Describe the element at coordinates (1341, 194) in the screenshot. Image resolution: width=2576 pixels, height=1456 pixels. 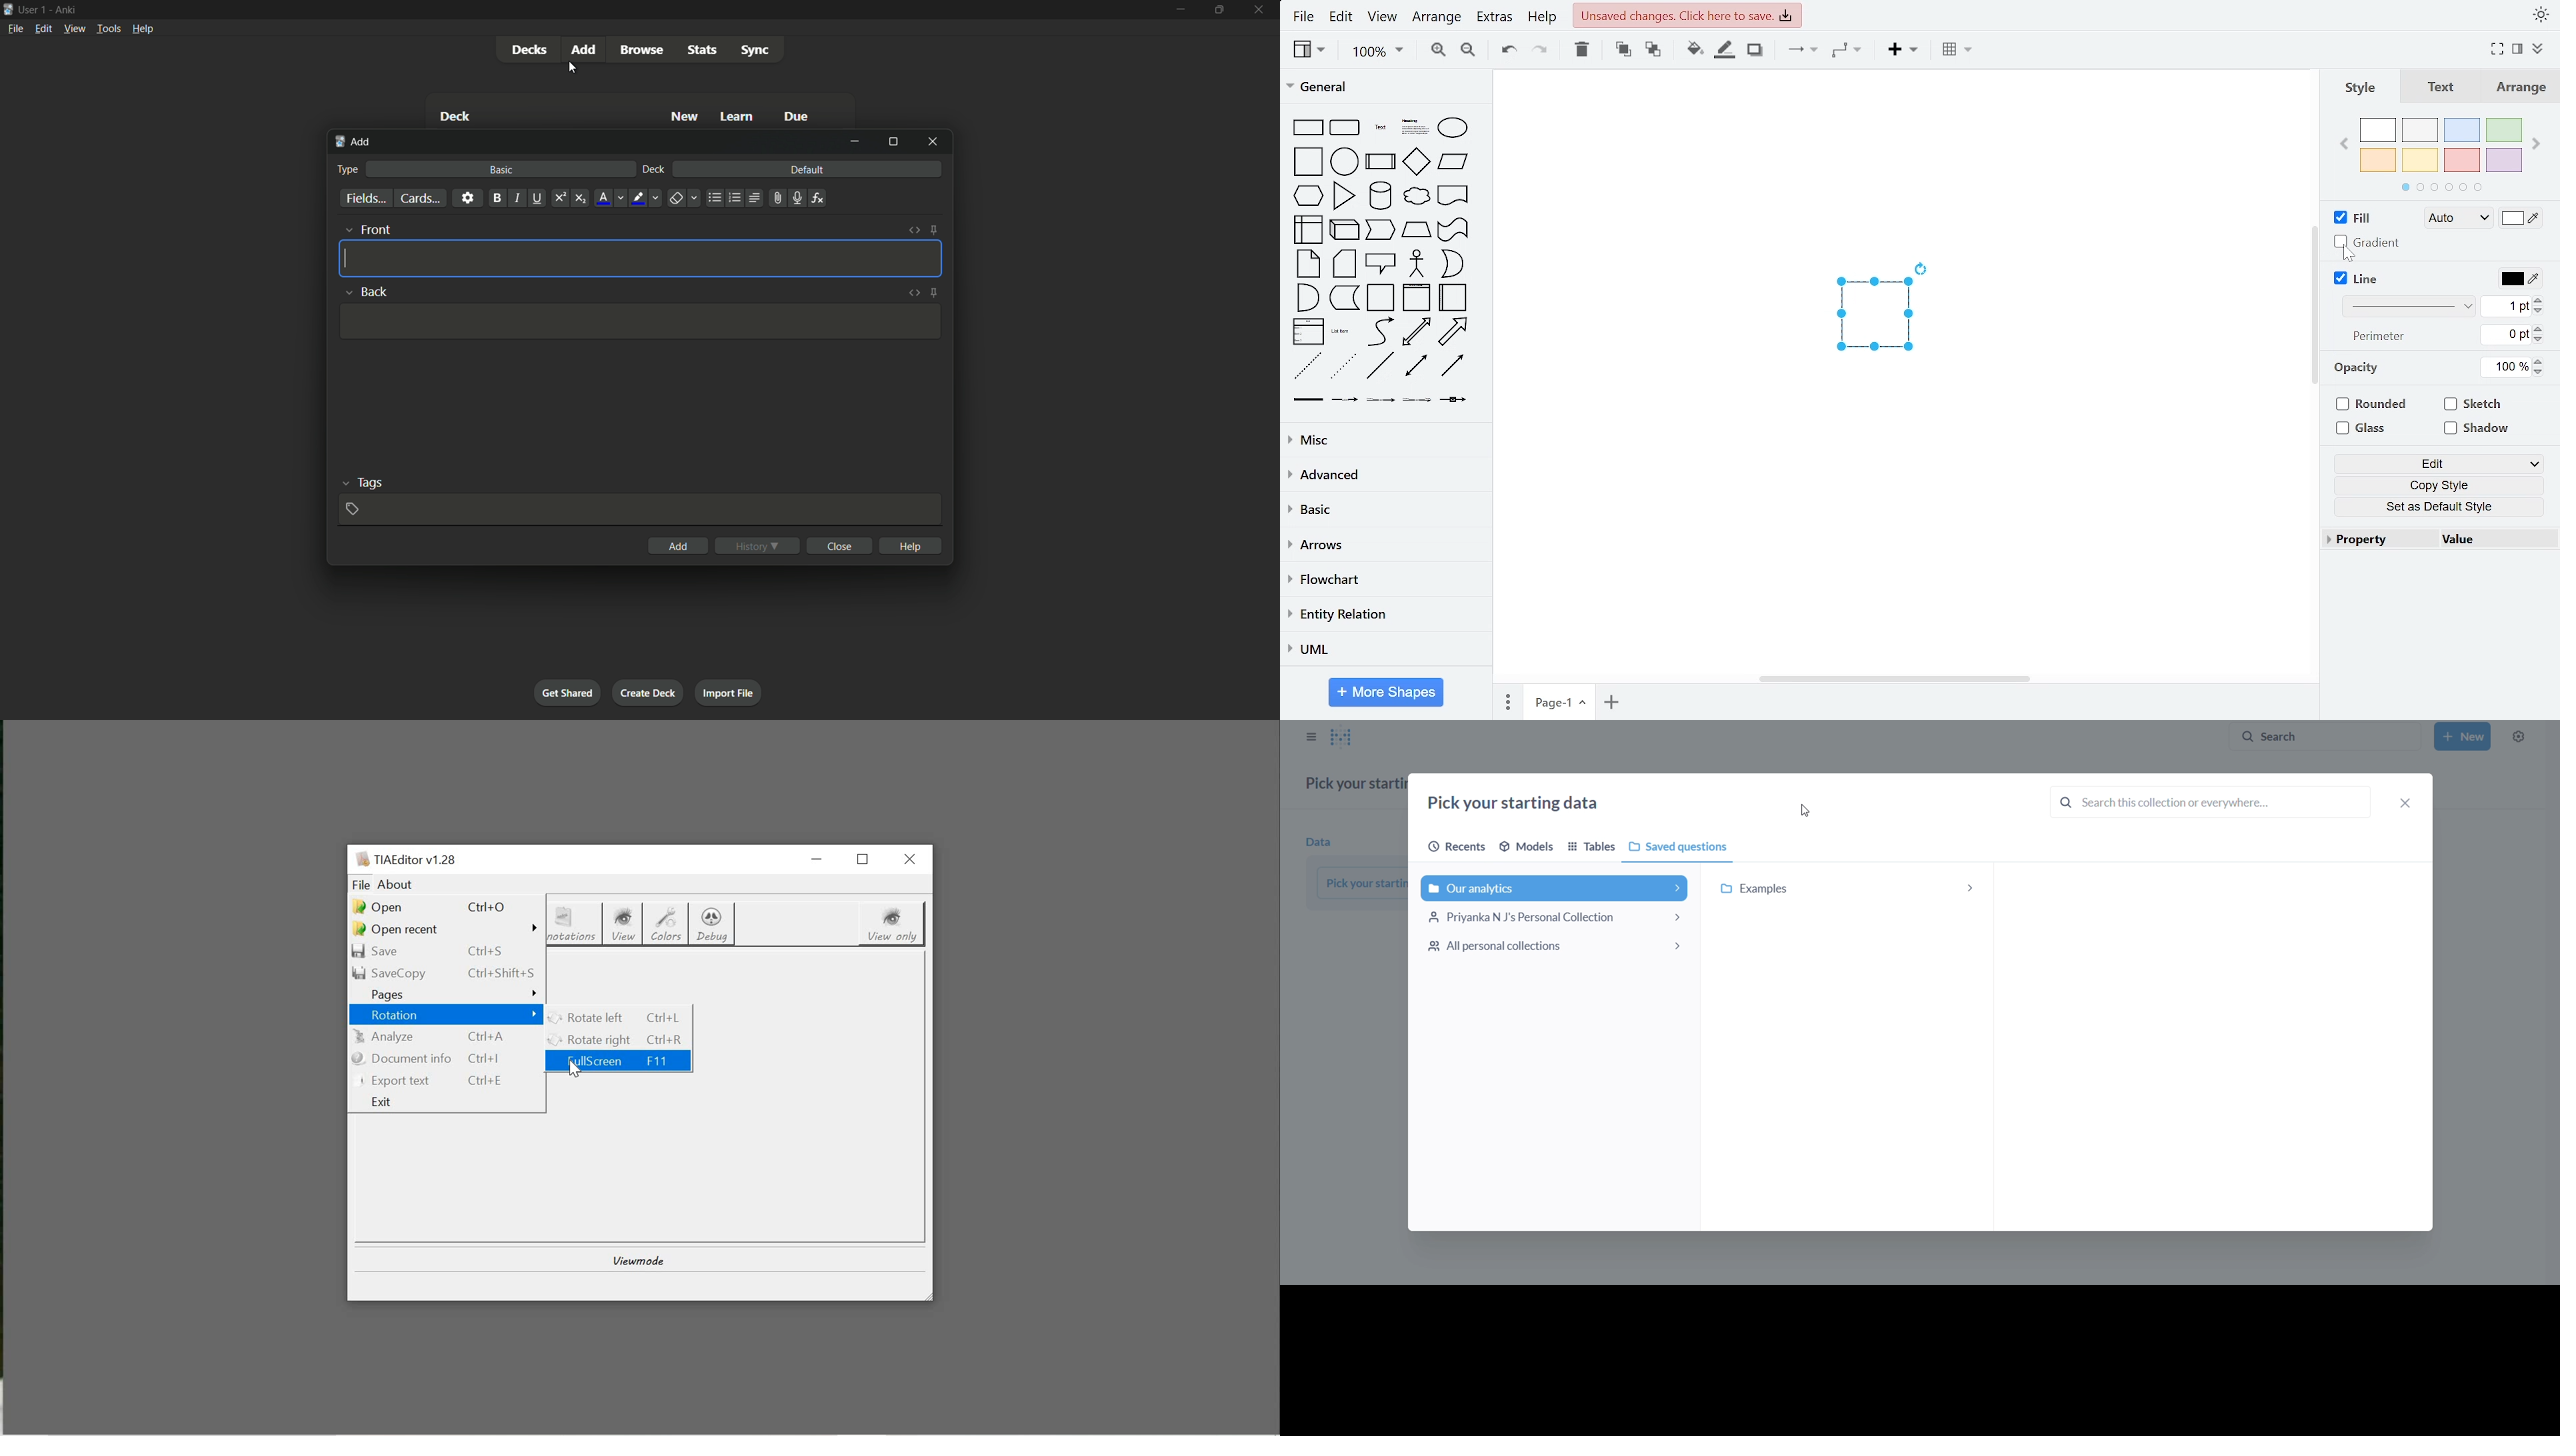
I see `general shapes` at that location.